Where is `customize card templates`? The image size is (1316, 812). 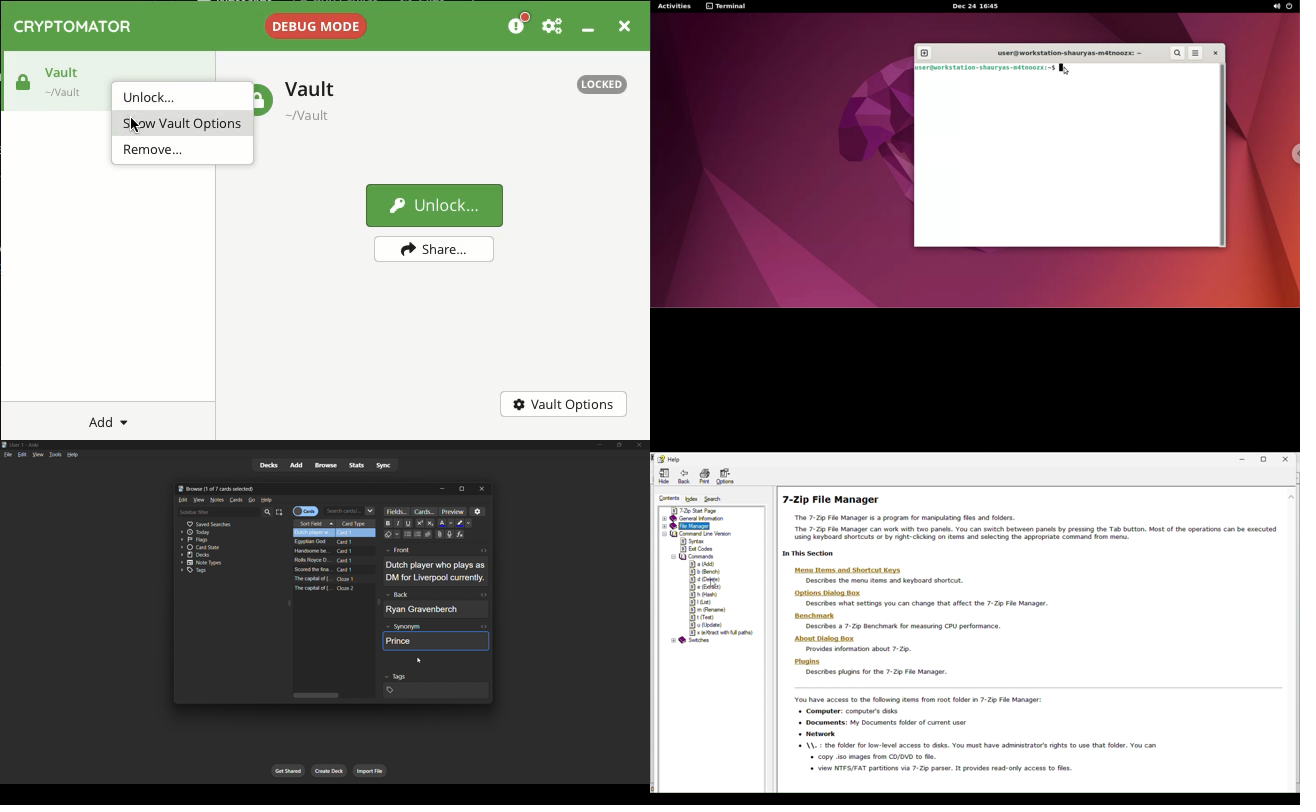 customize card templates is located at coordinates (425, 511).